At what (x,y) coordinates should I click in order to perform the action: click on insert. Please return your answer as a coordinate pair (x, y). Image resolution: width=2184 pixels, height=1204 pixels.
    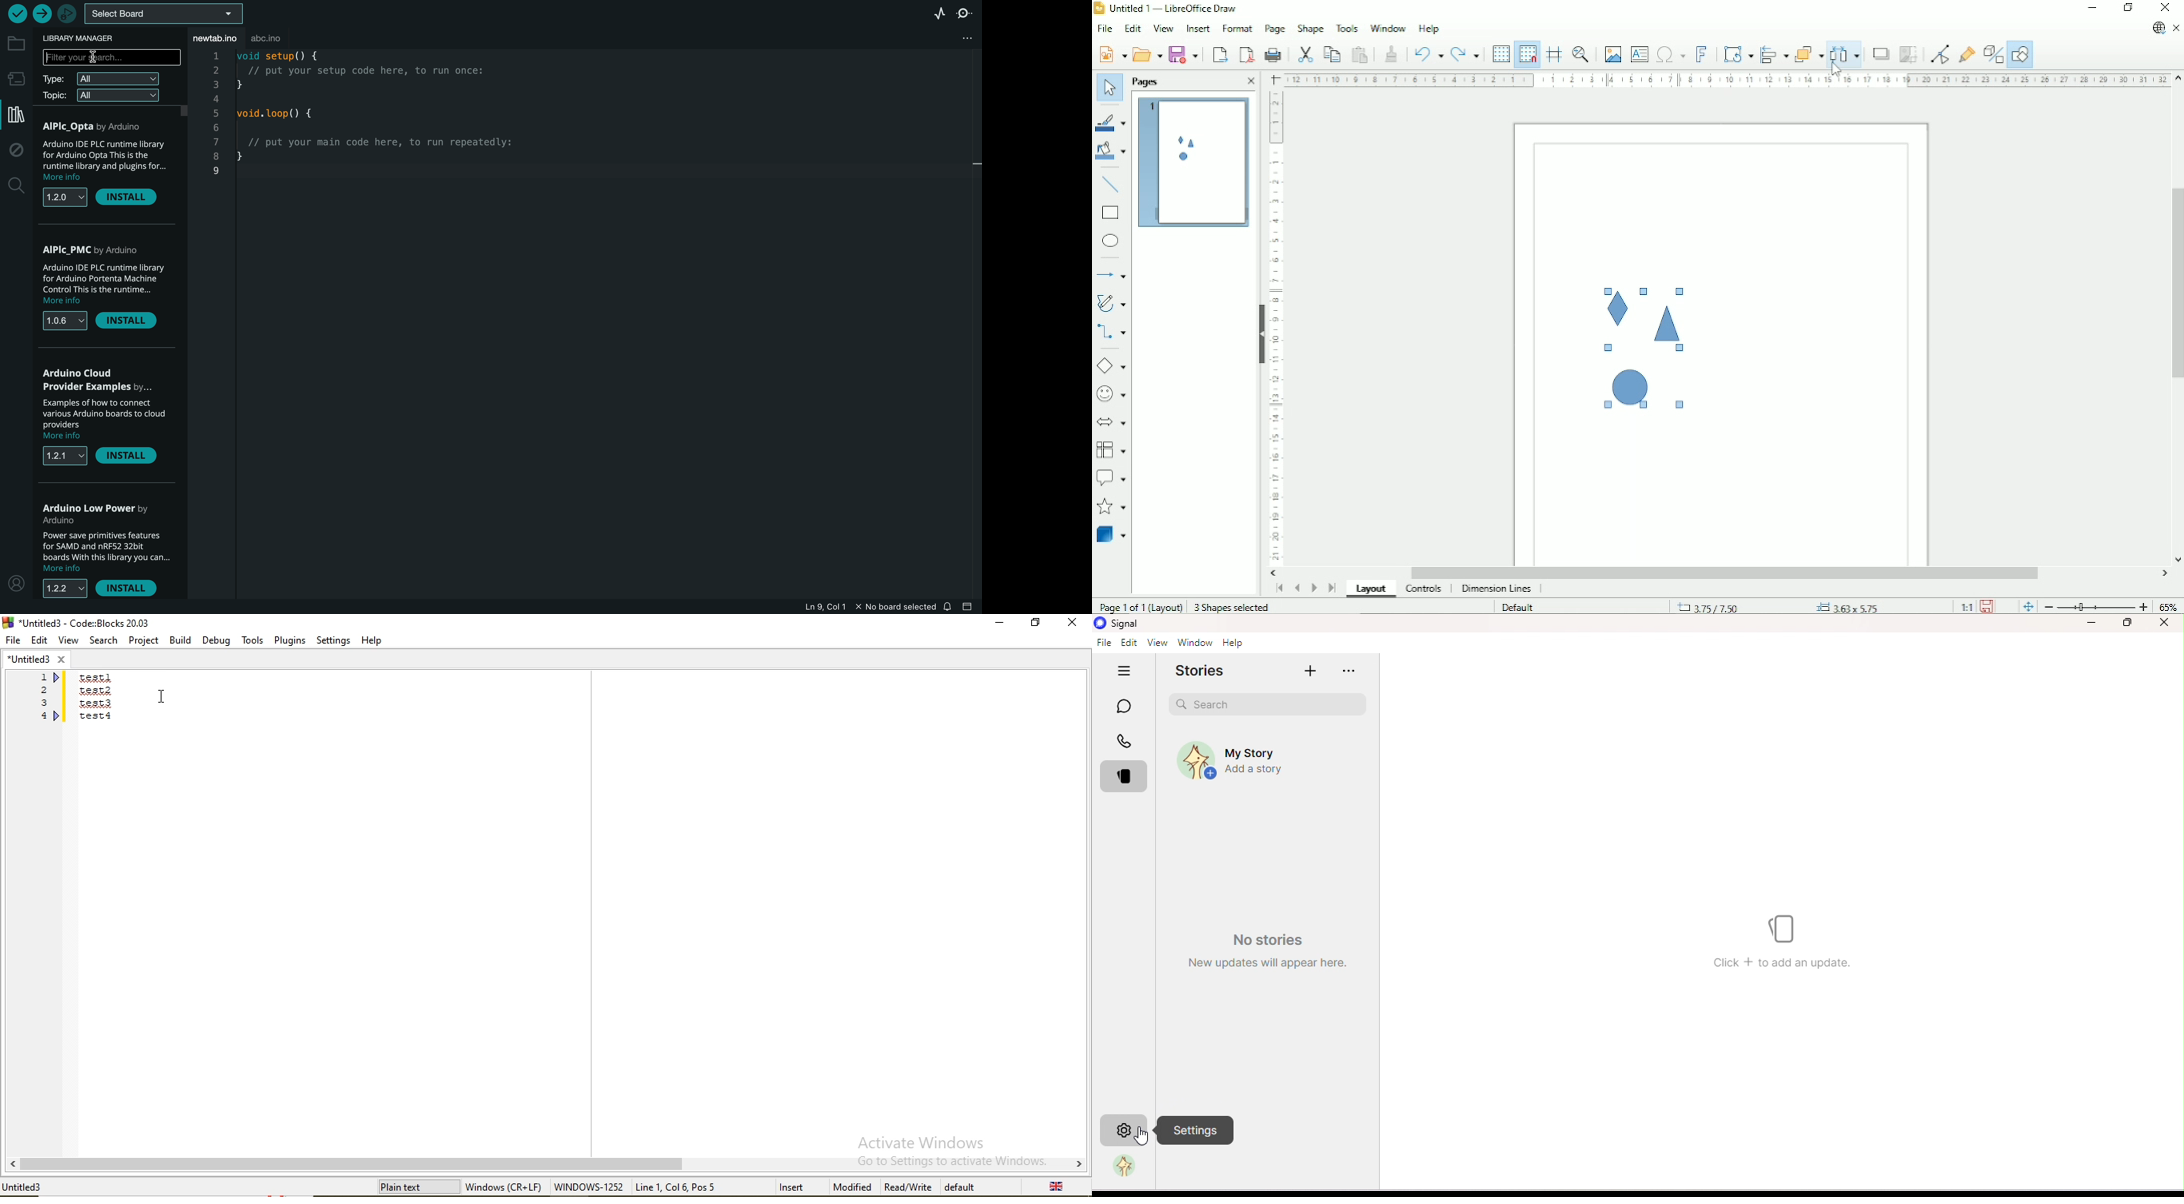
    Looking at the image, I should click on (786, 1186).